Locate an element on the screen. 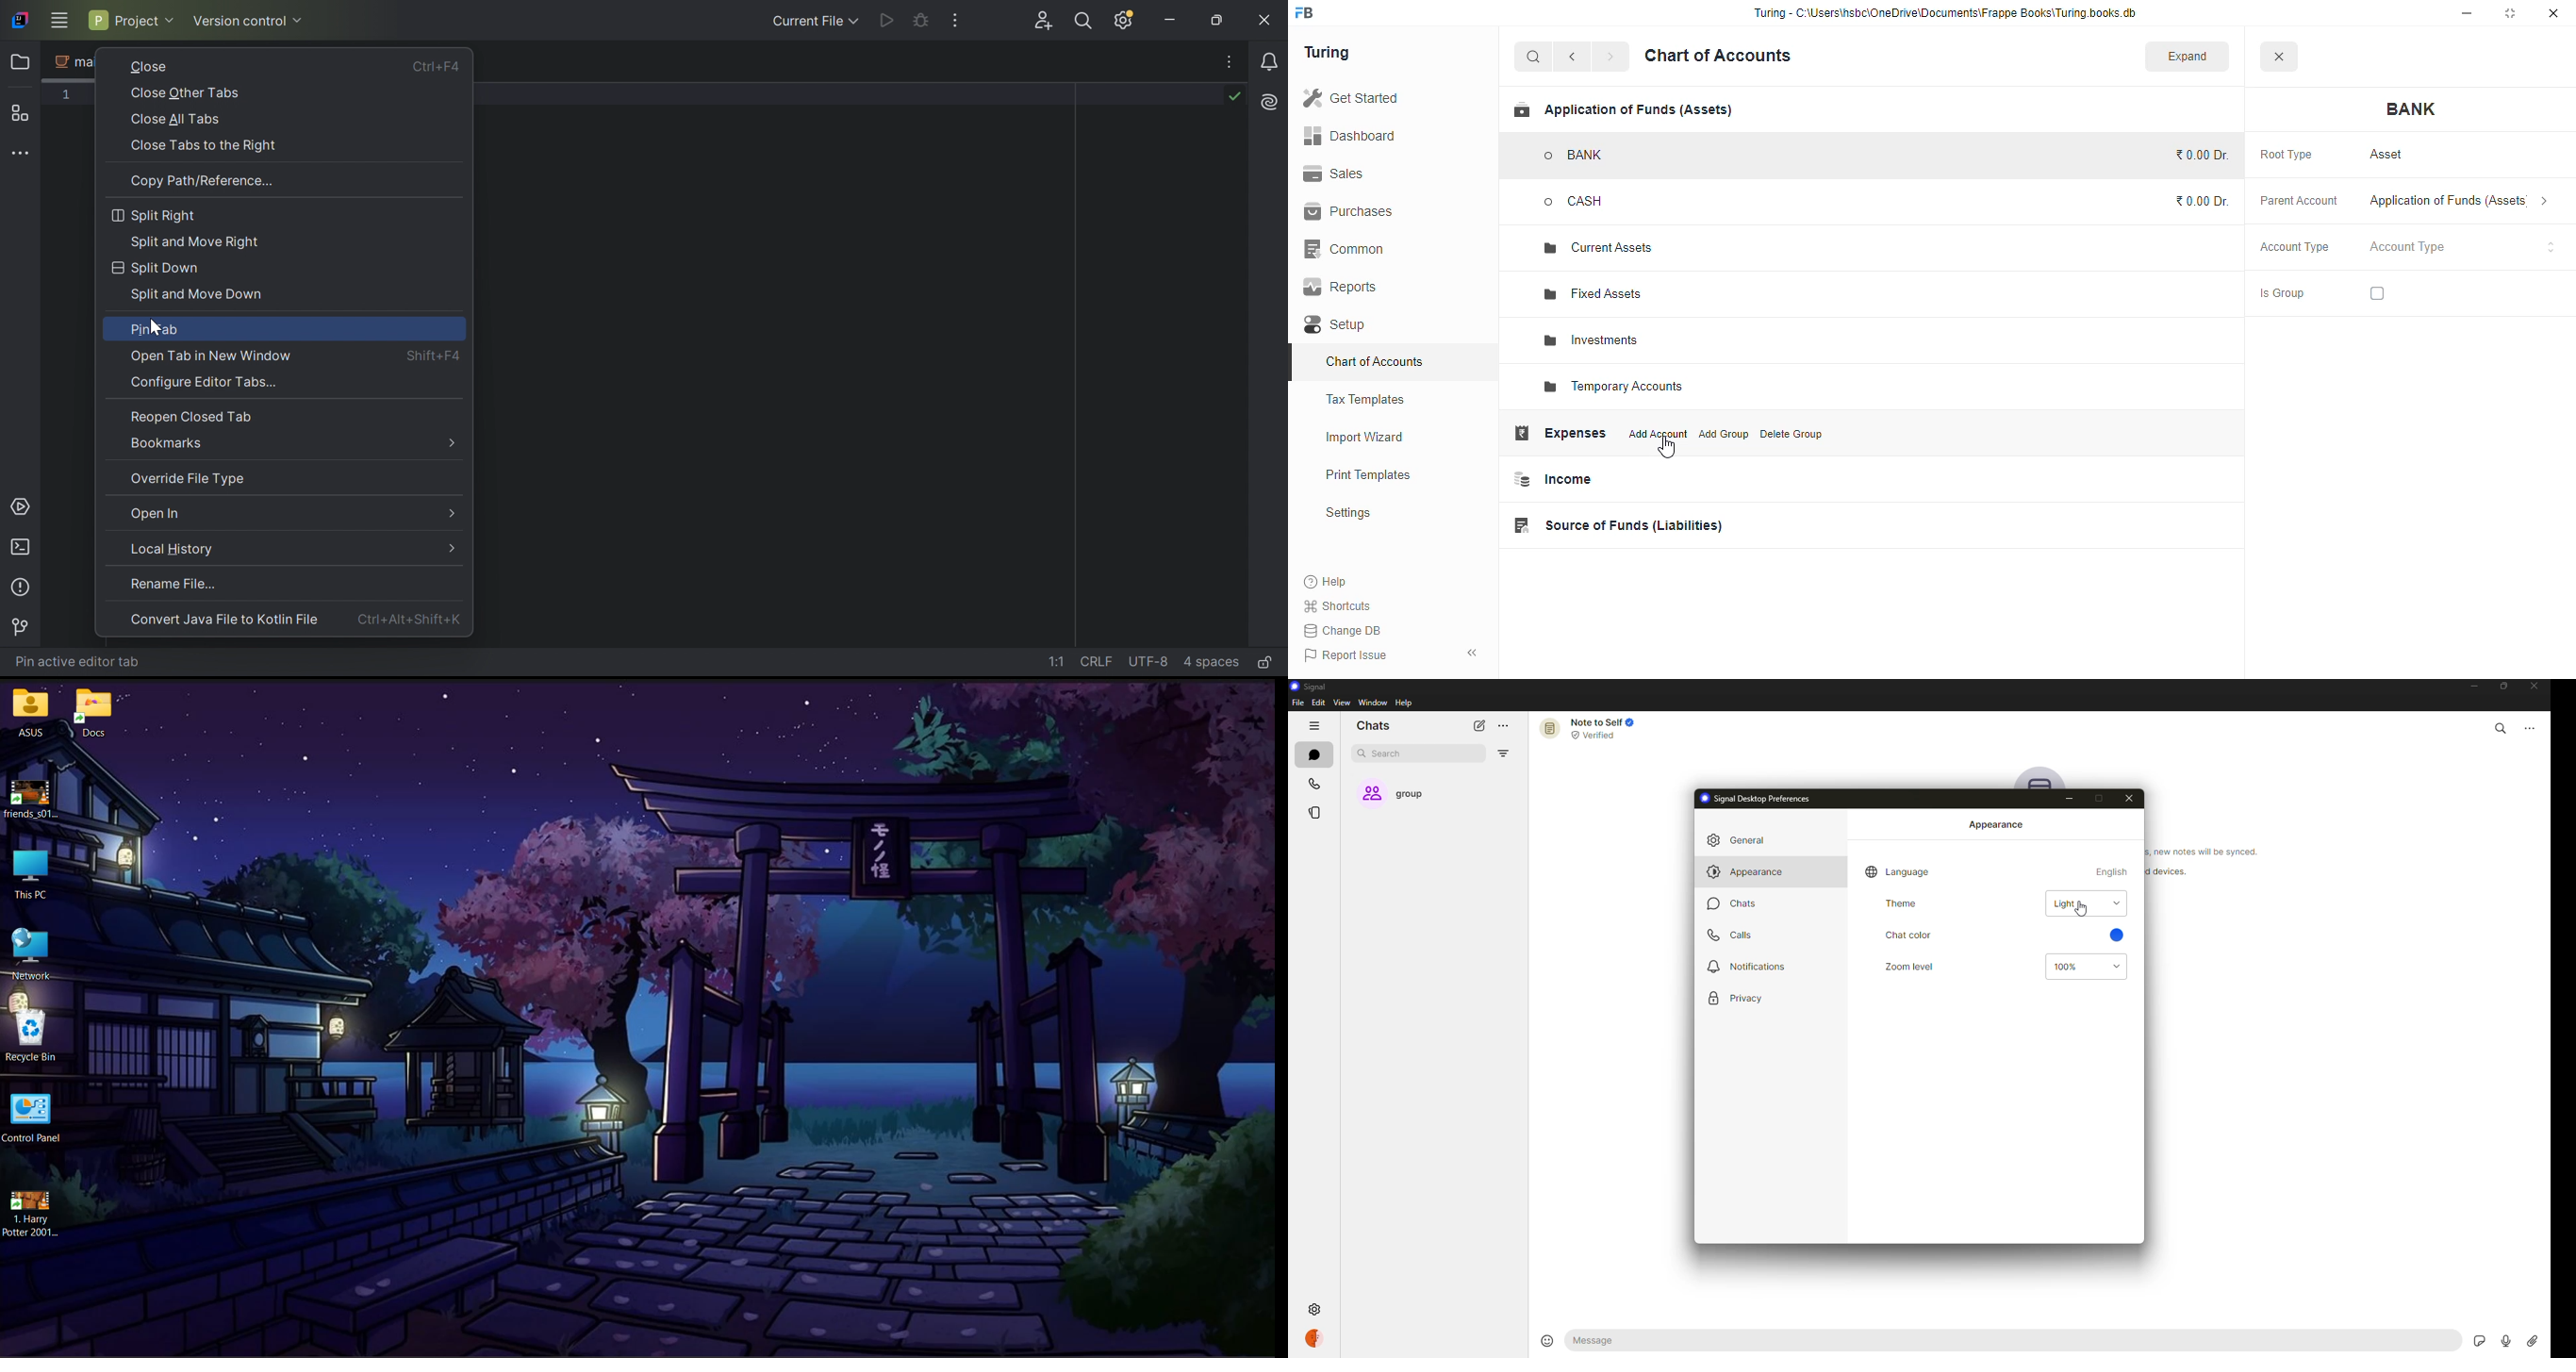  new chat is located at coordinates (1479, 725).